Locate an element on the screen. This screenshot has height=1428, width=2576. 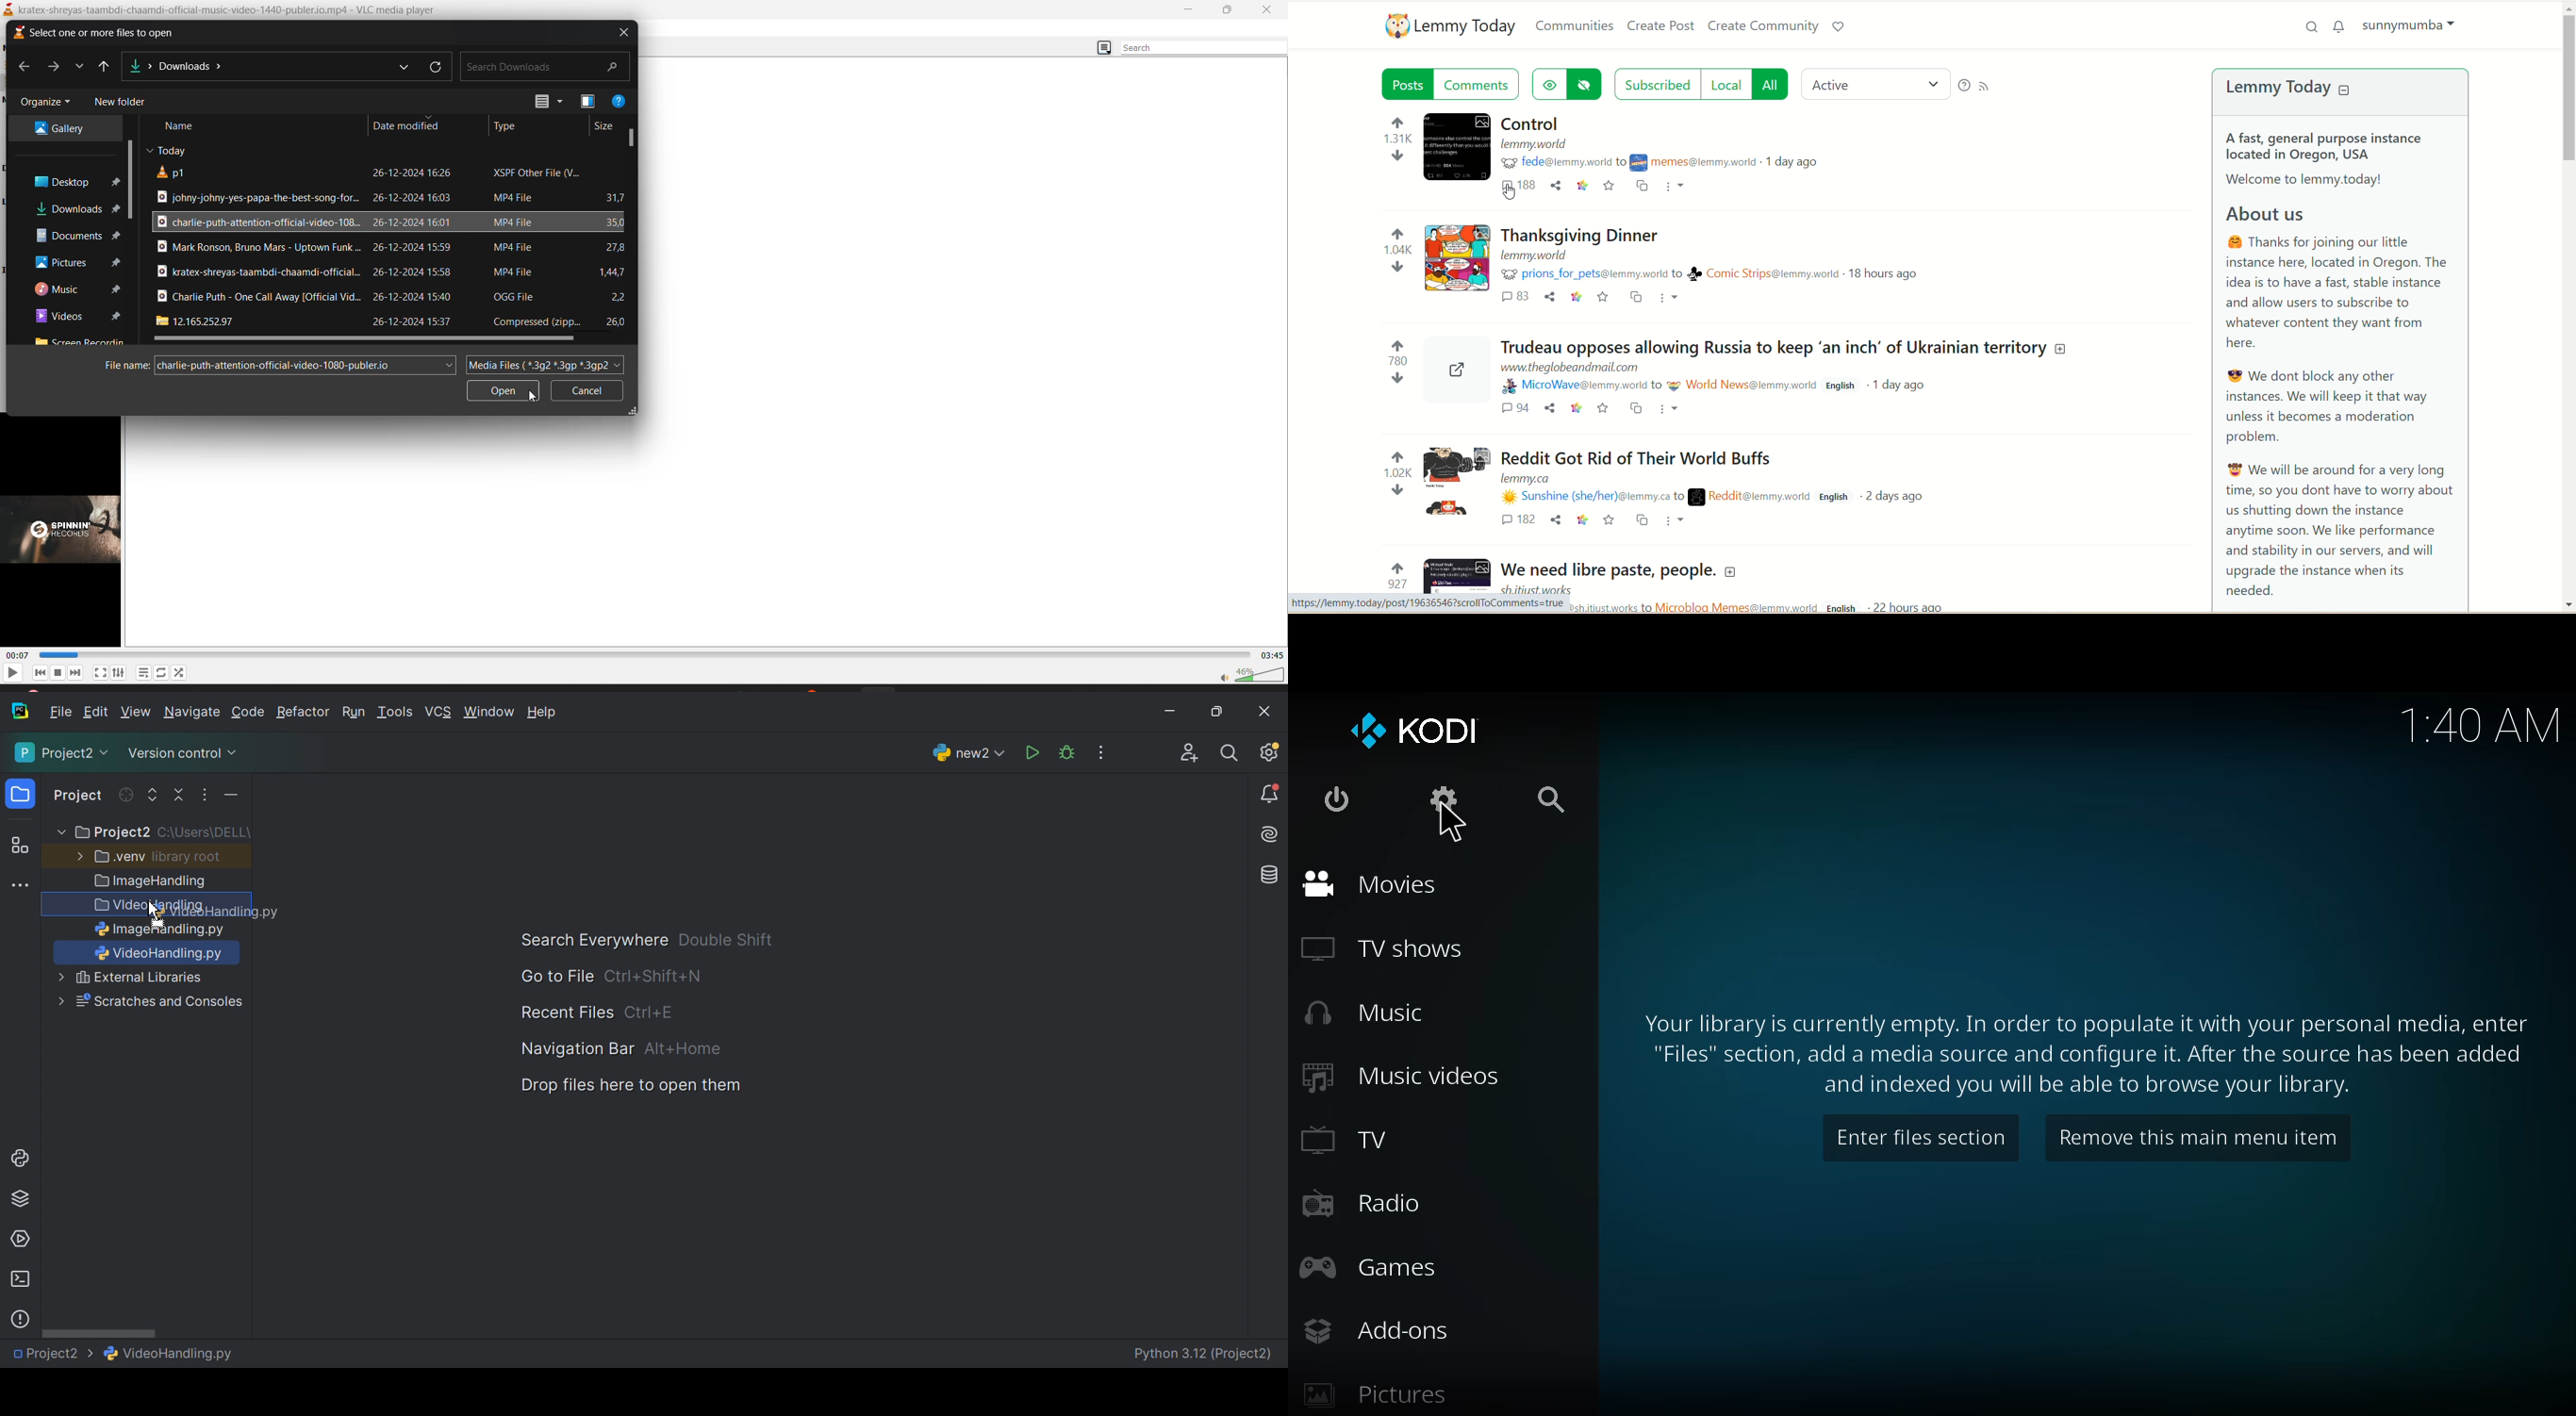
link is located at coordinates (1576, 296).